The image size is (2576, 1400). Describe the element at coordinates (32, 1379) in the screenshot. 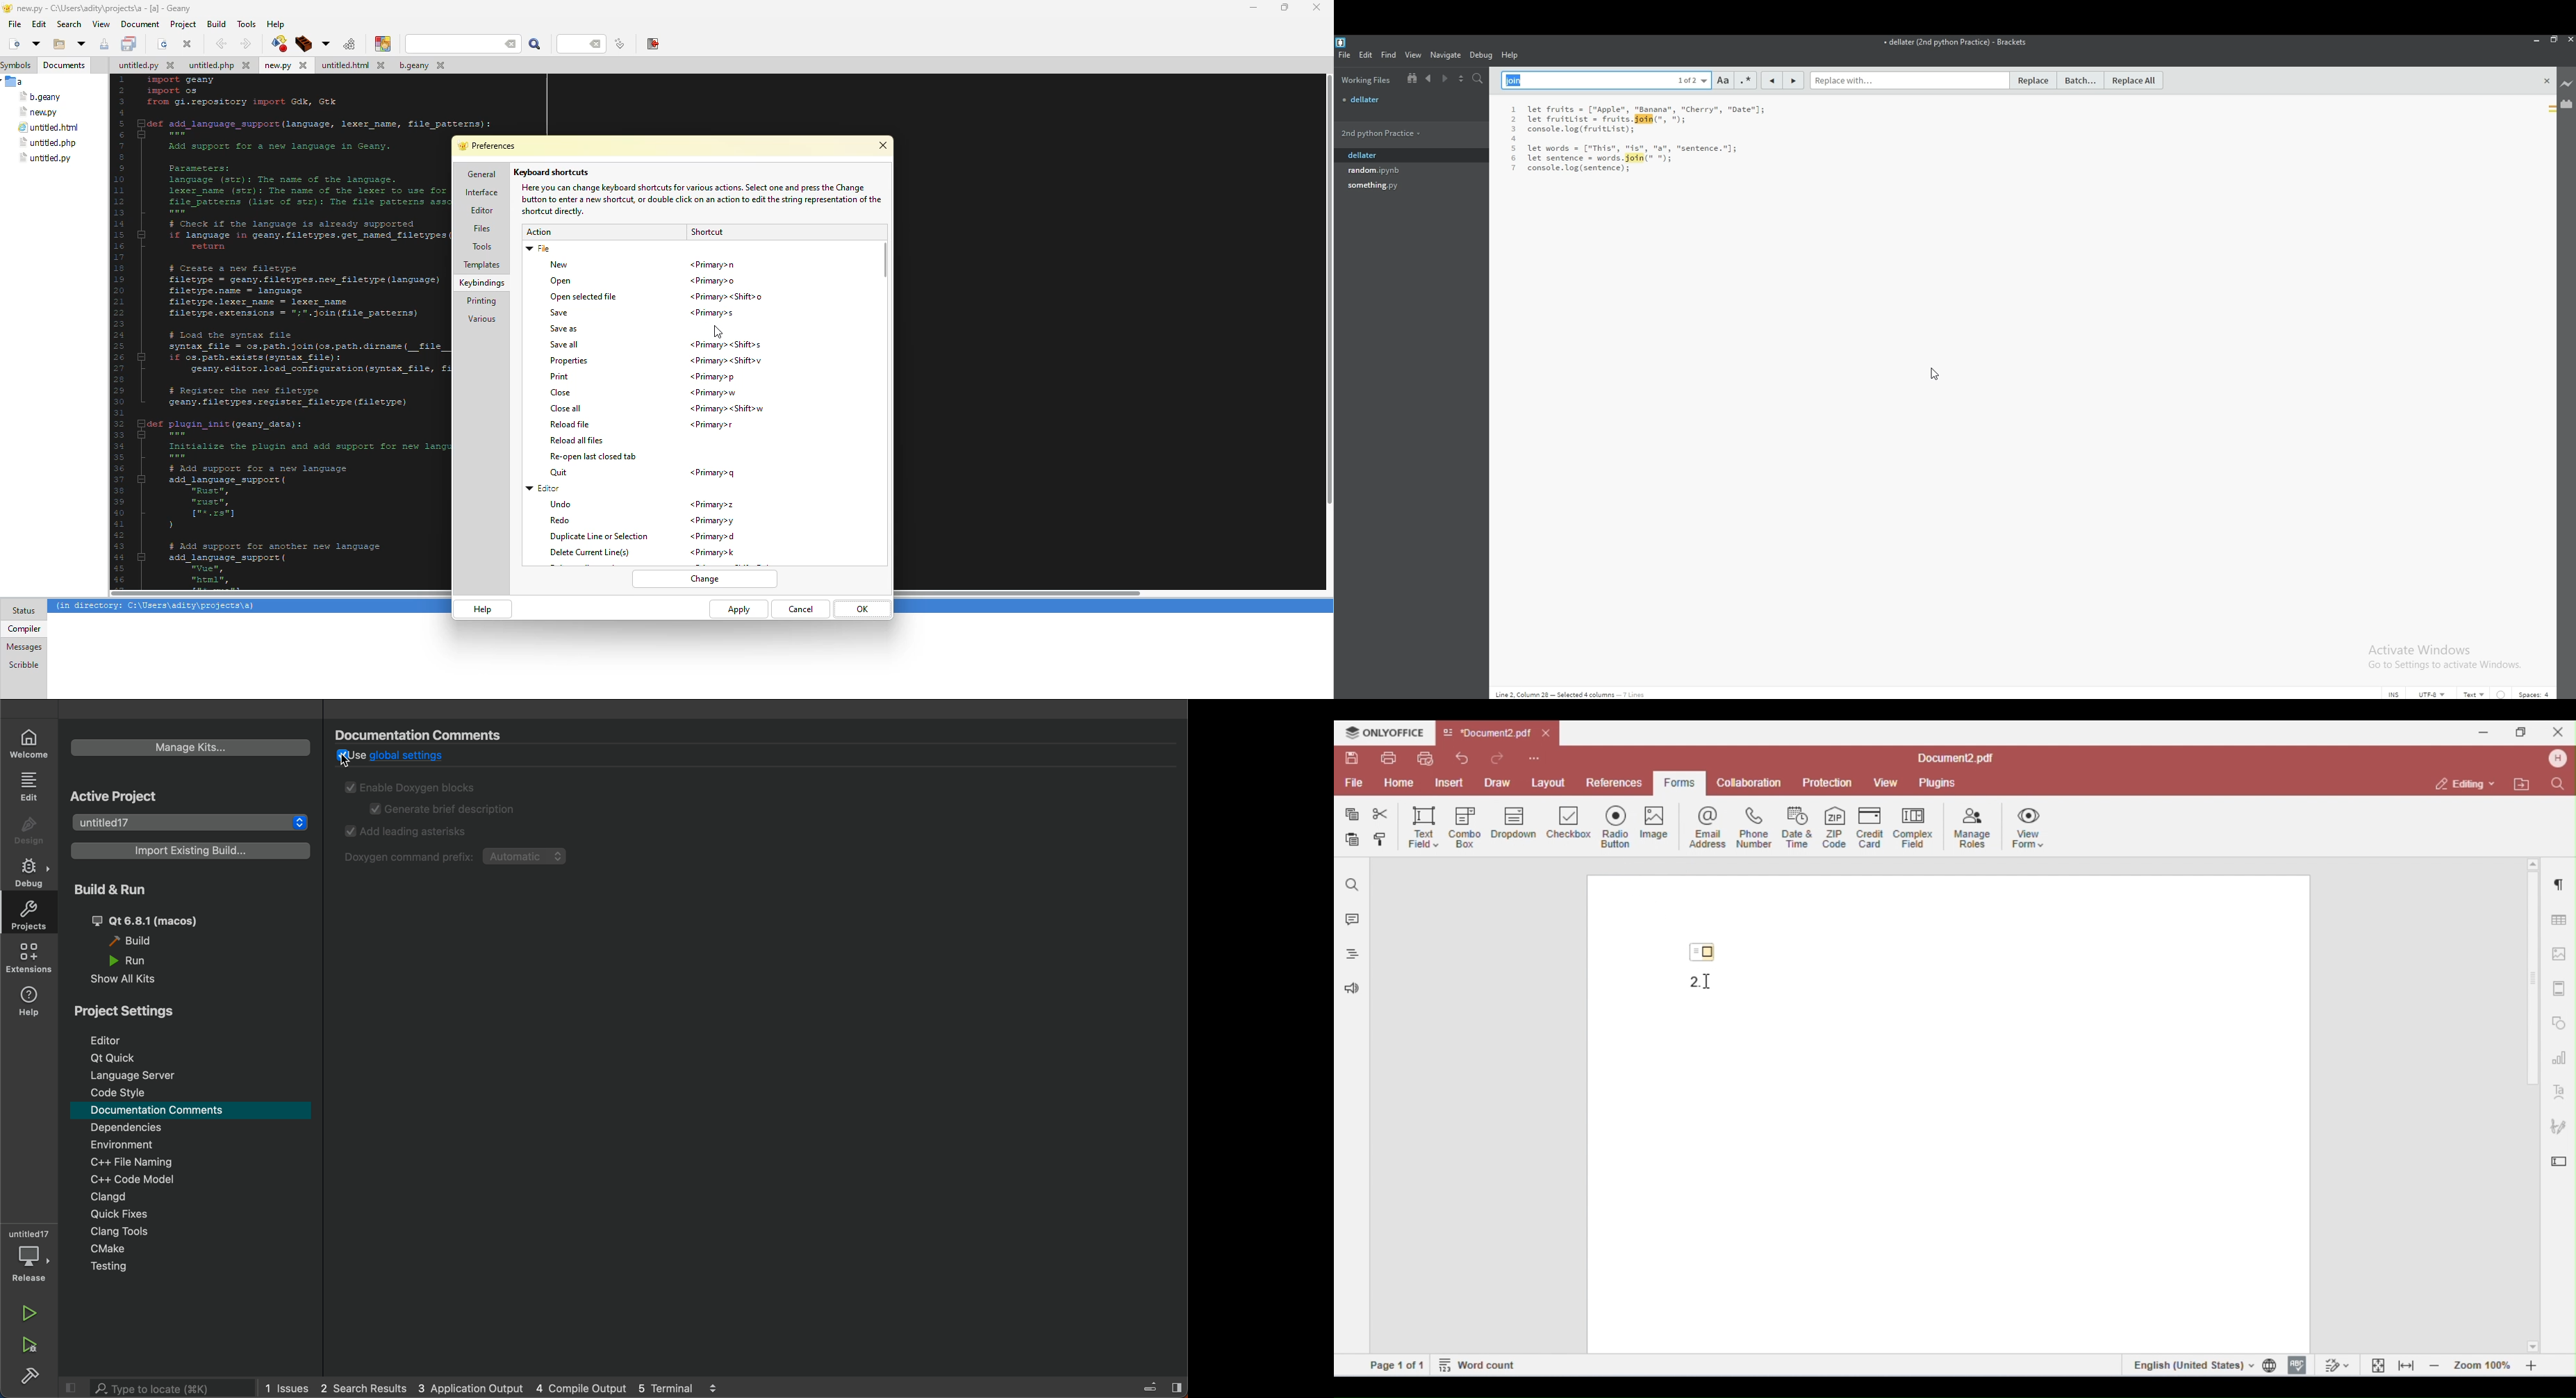

I see `build` at that location.